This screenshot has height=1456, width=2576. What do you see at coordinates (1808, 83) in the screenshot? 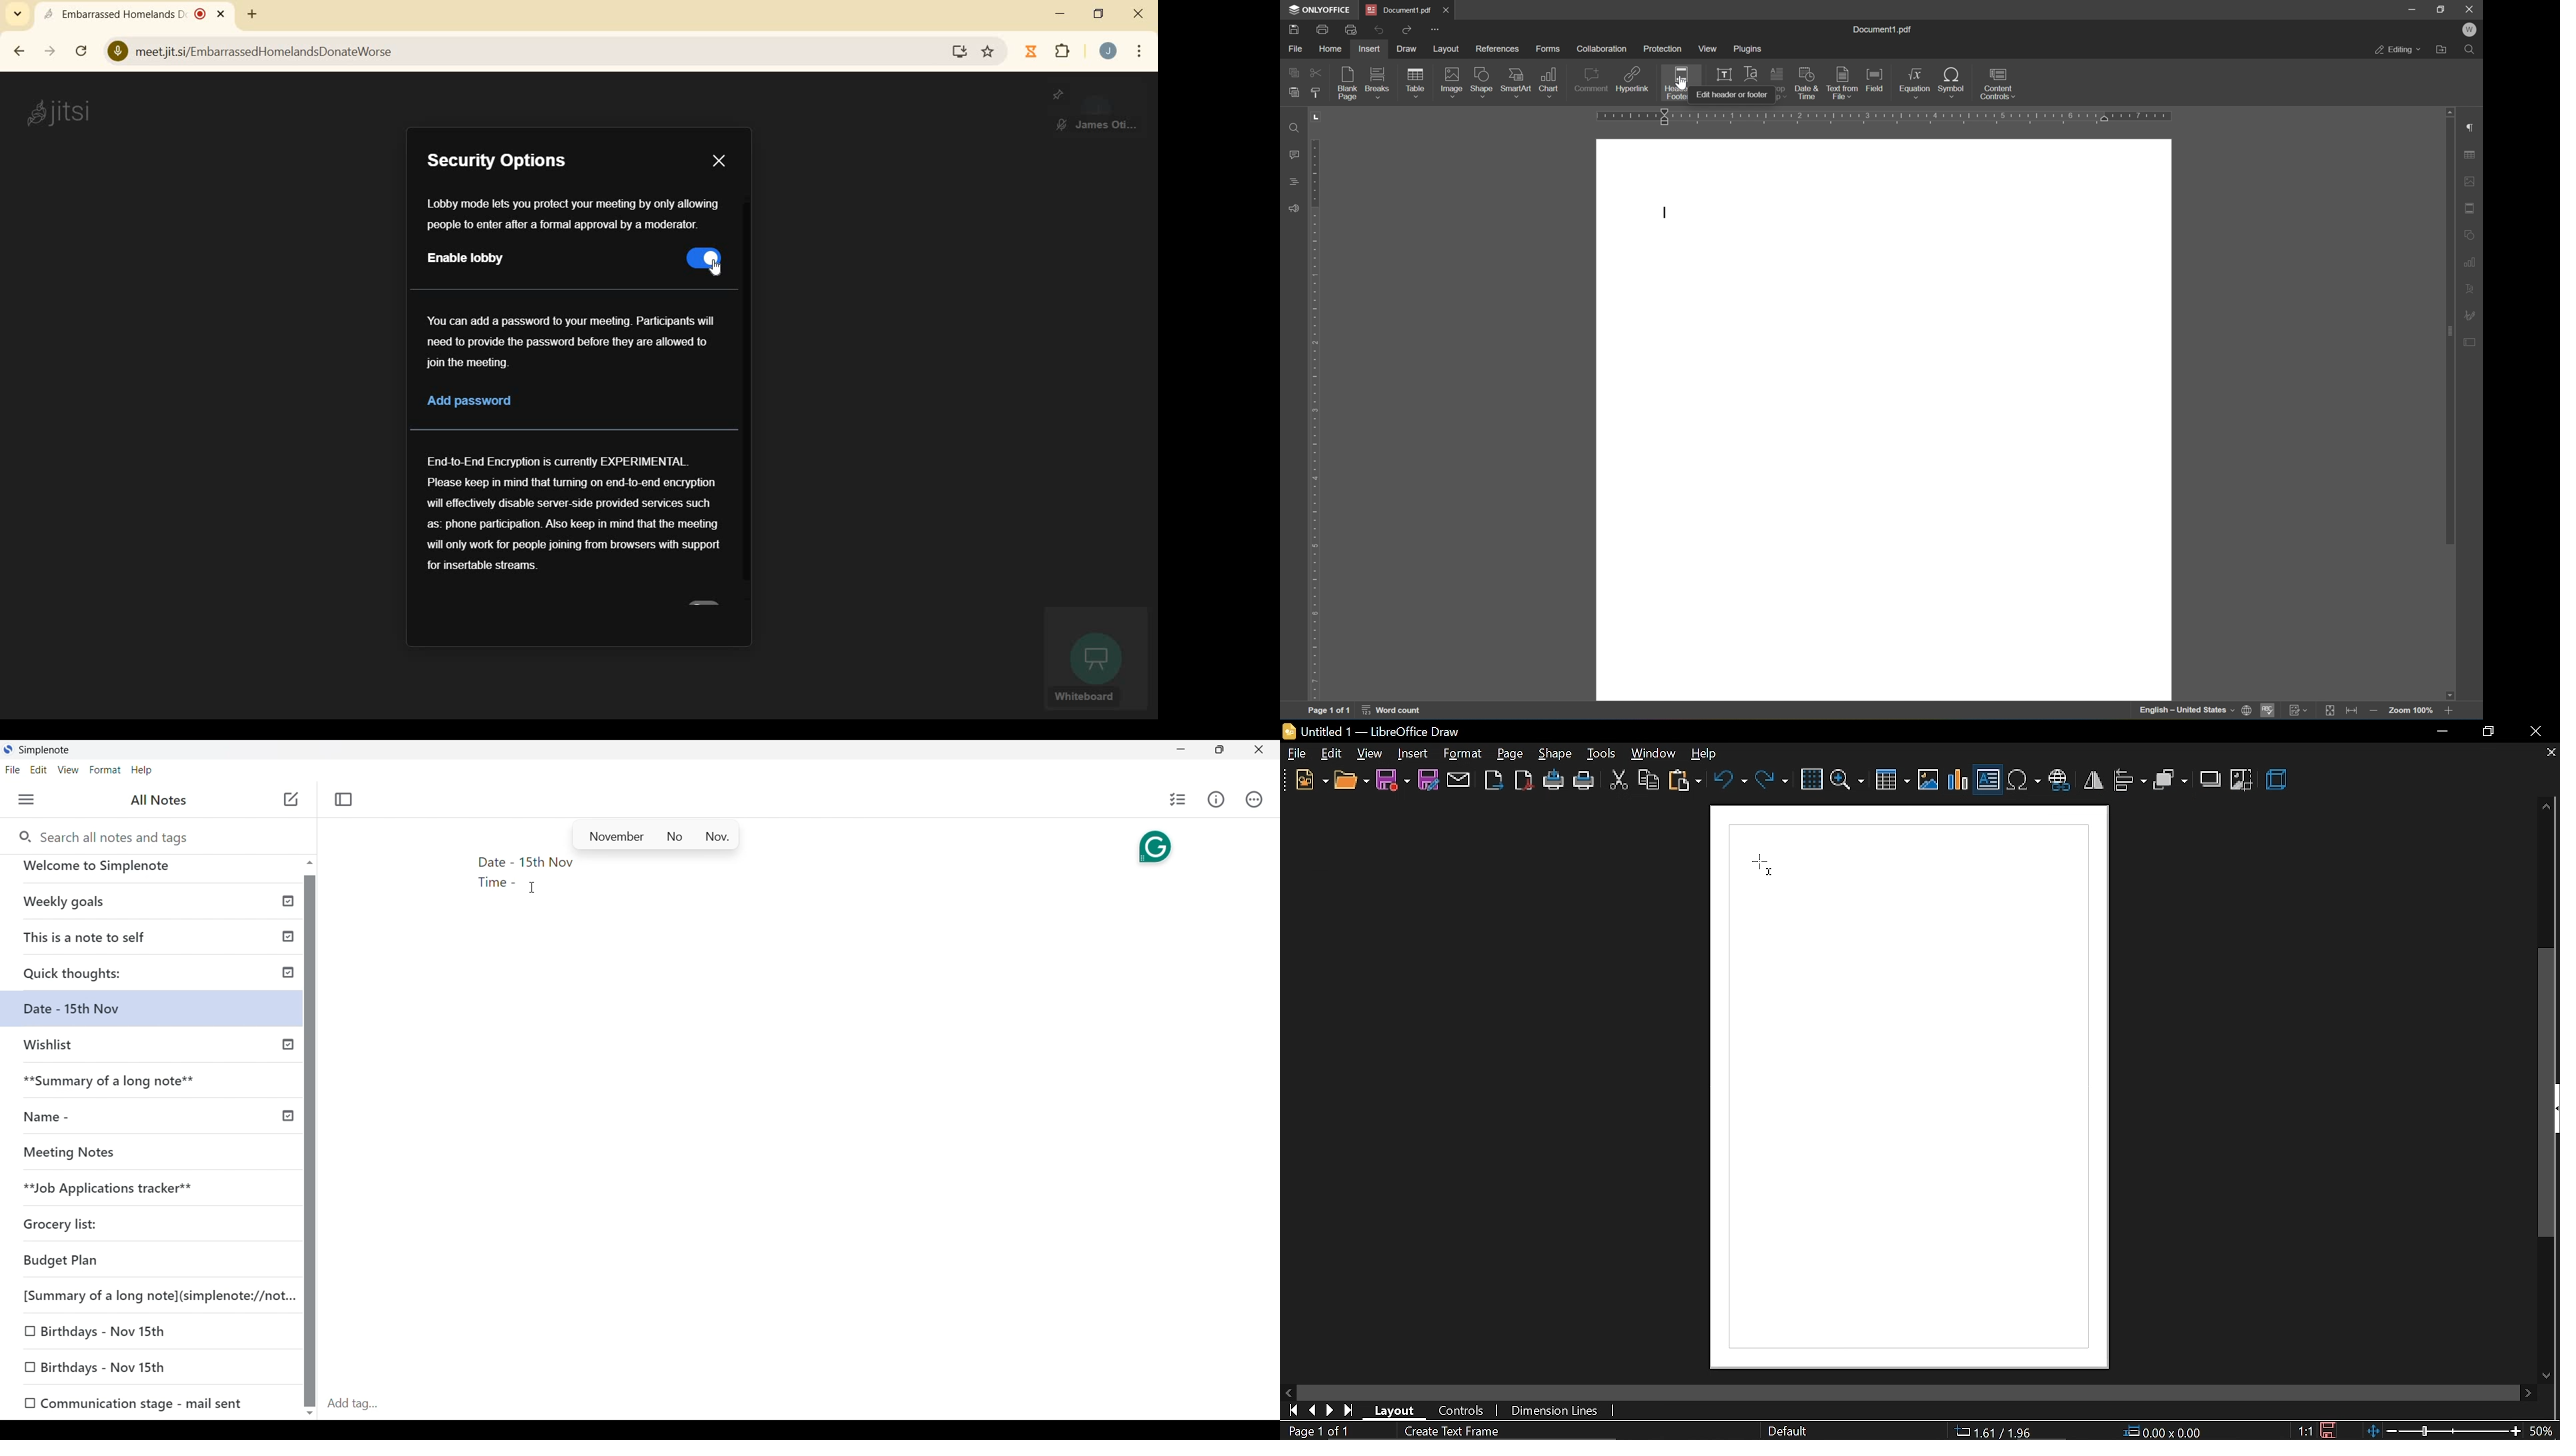
I see `date and time` at bounding box center [1808, 83].